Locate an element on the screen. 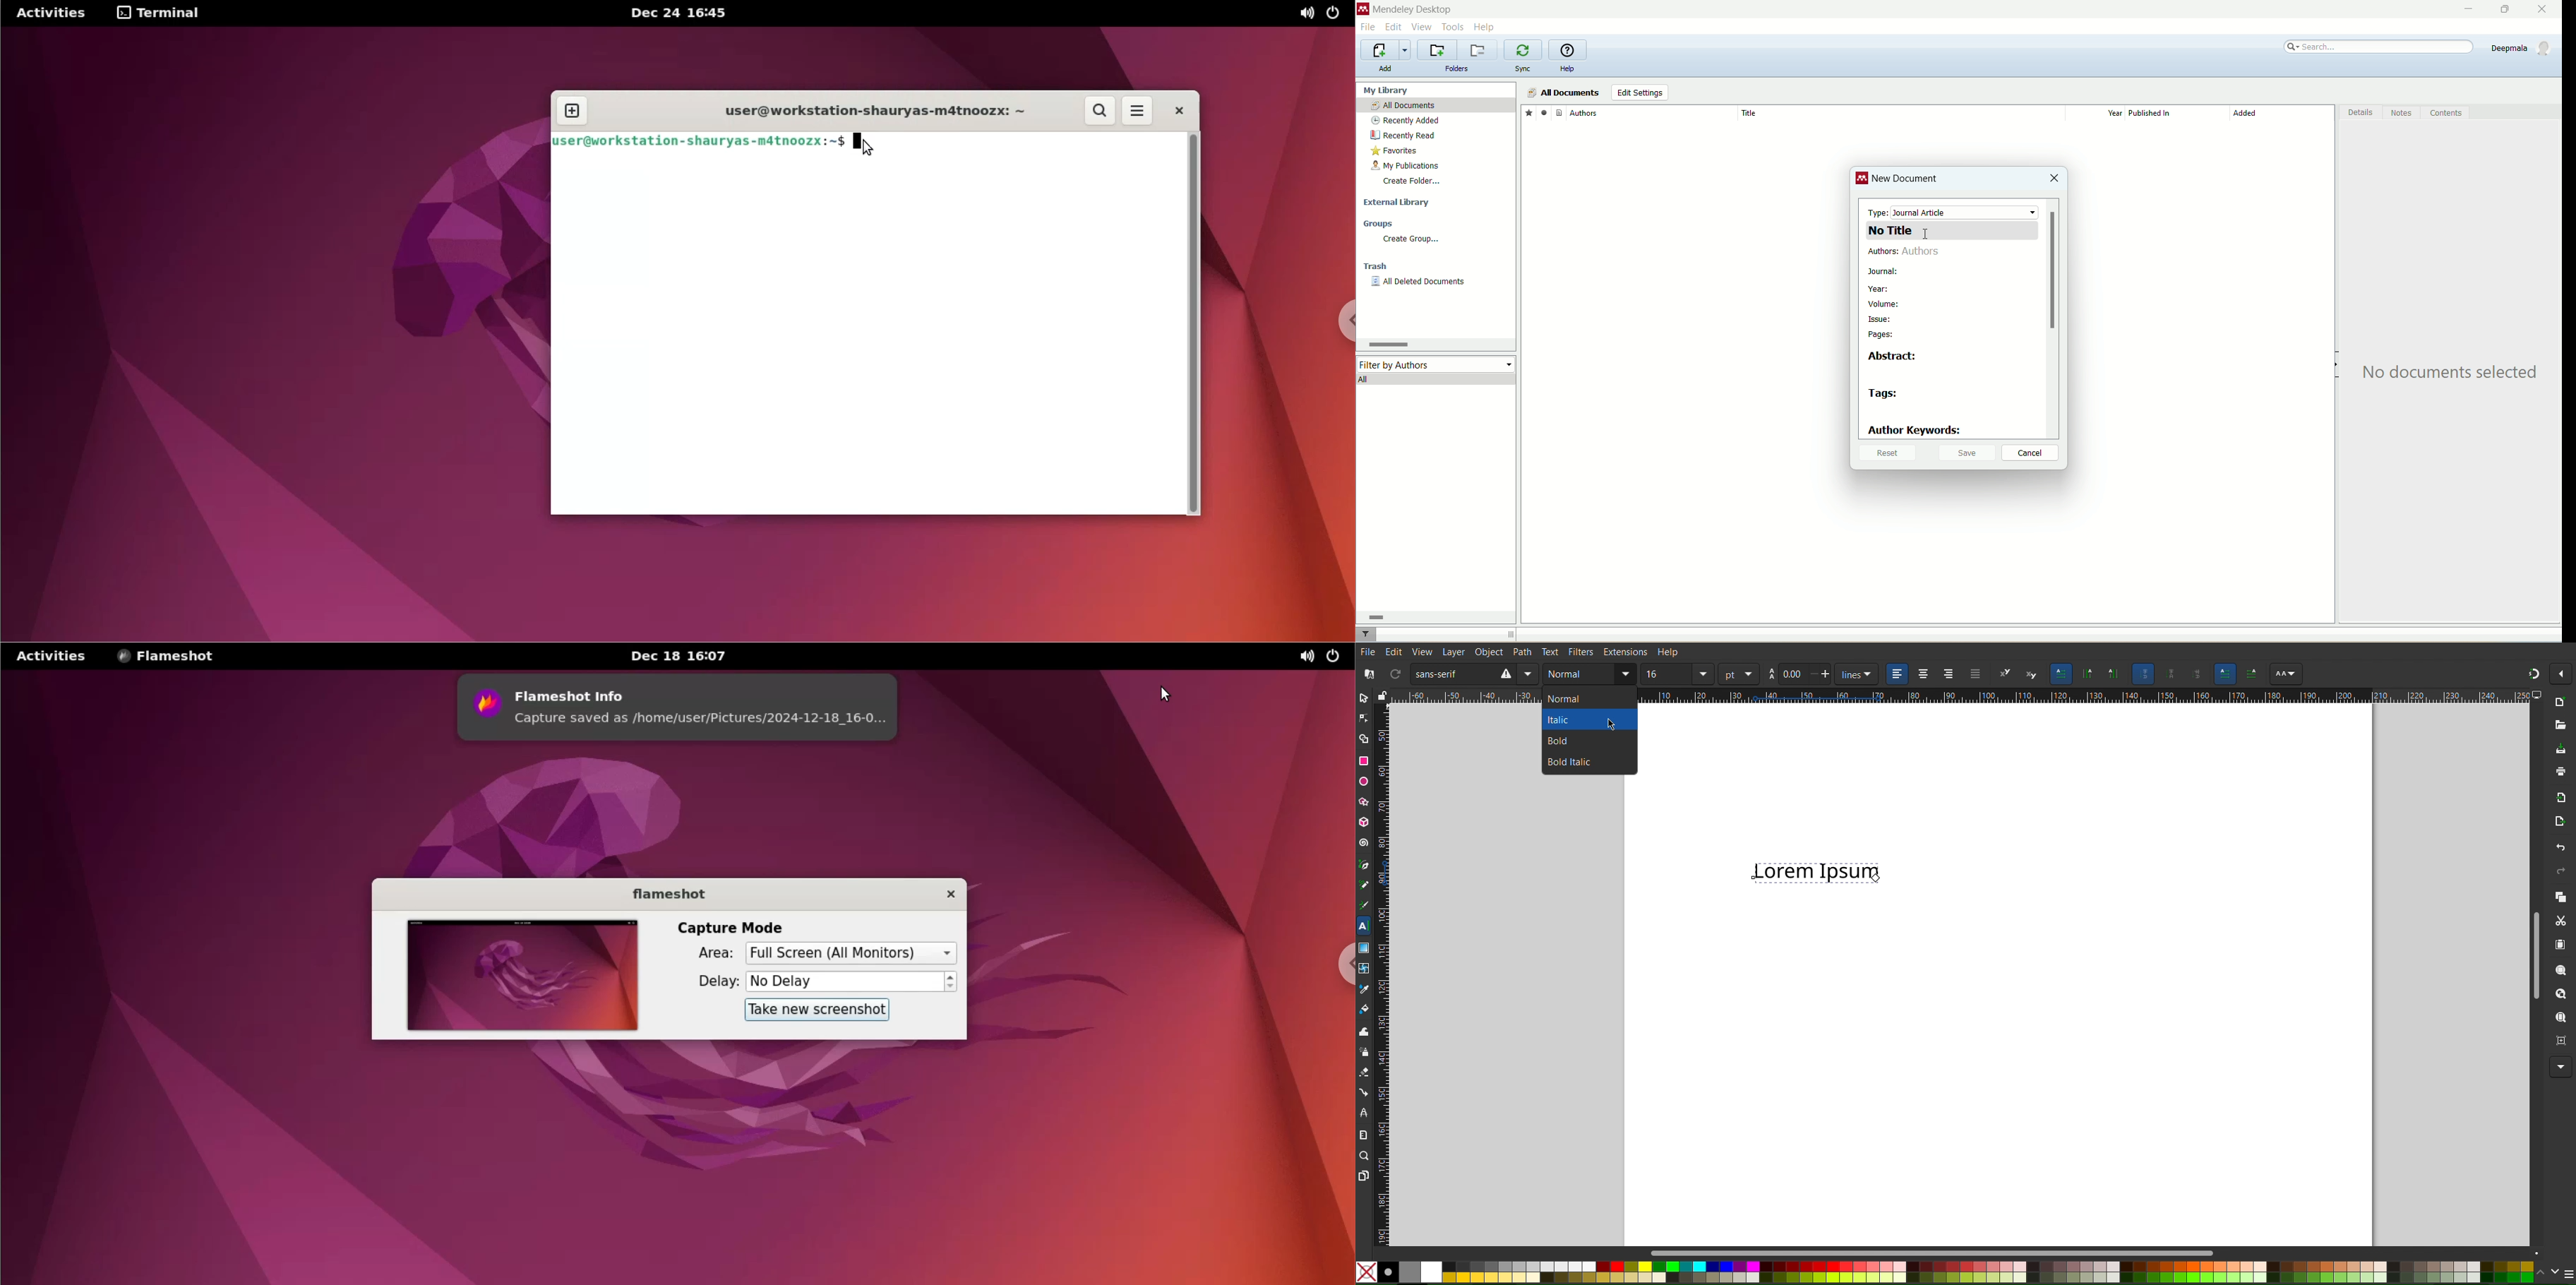  journal is located at coordinates (1884, 272).